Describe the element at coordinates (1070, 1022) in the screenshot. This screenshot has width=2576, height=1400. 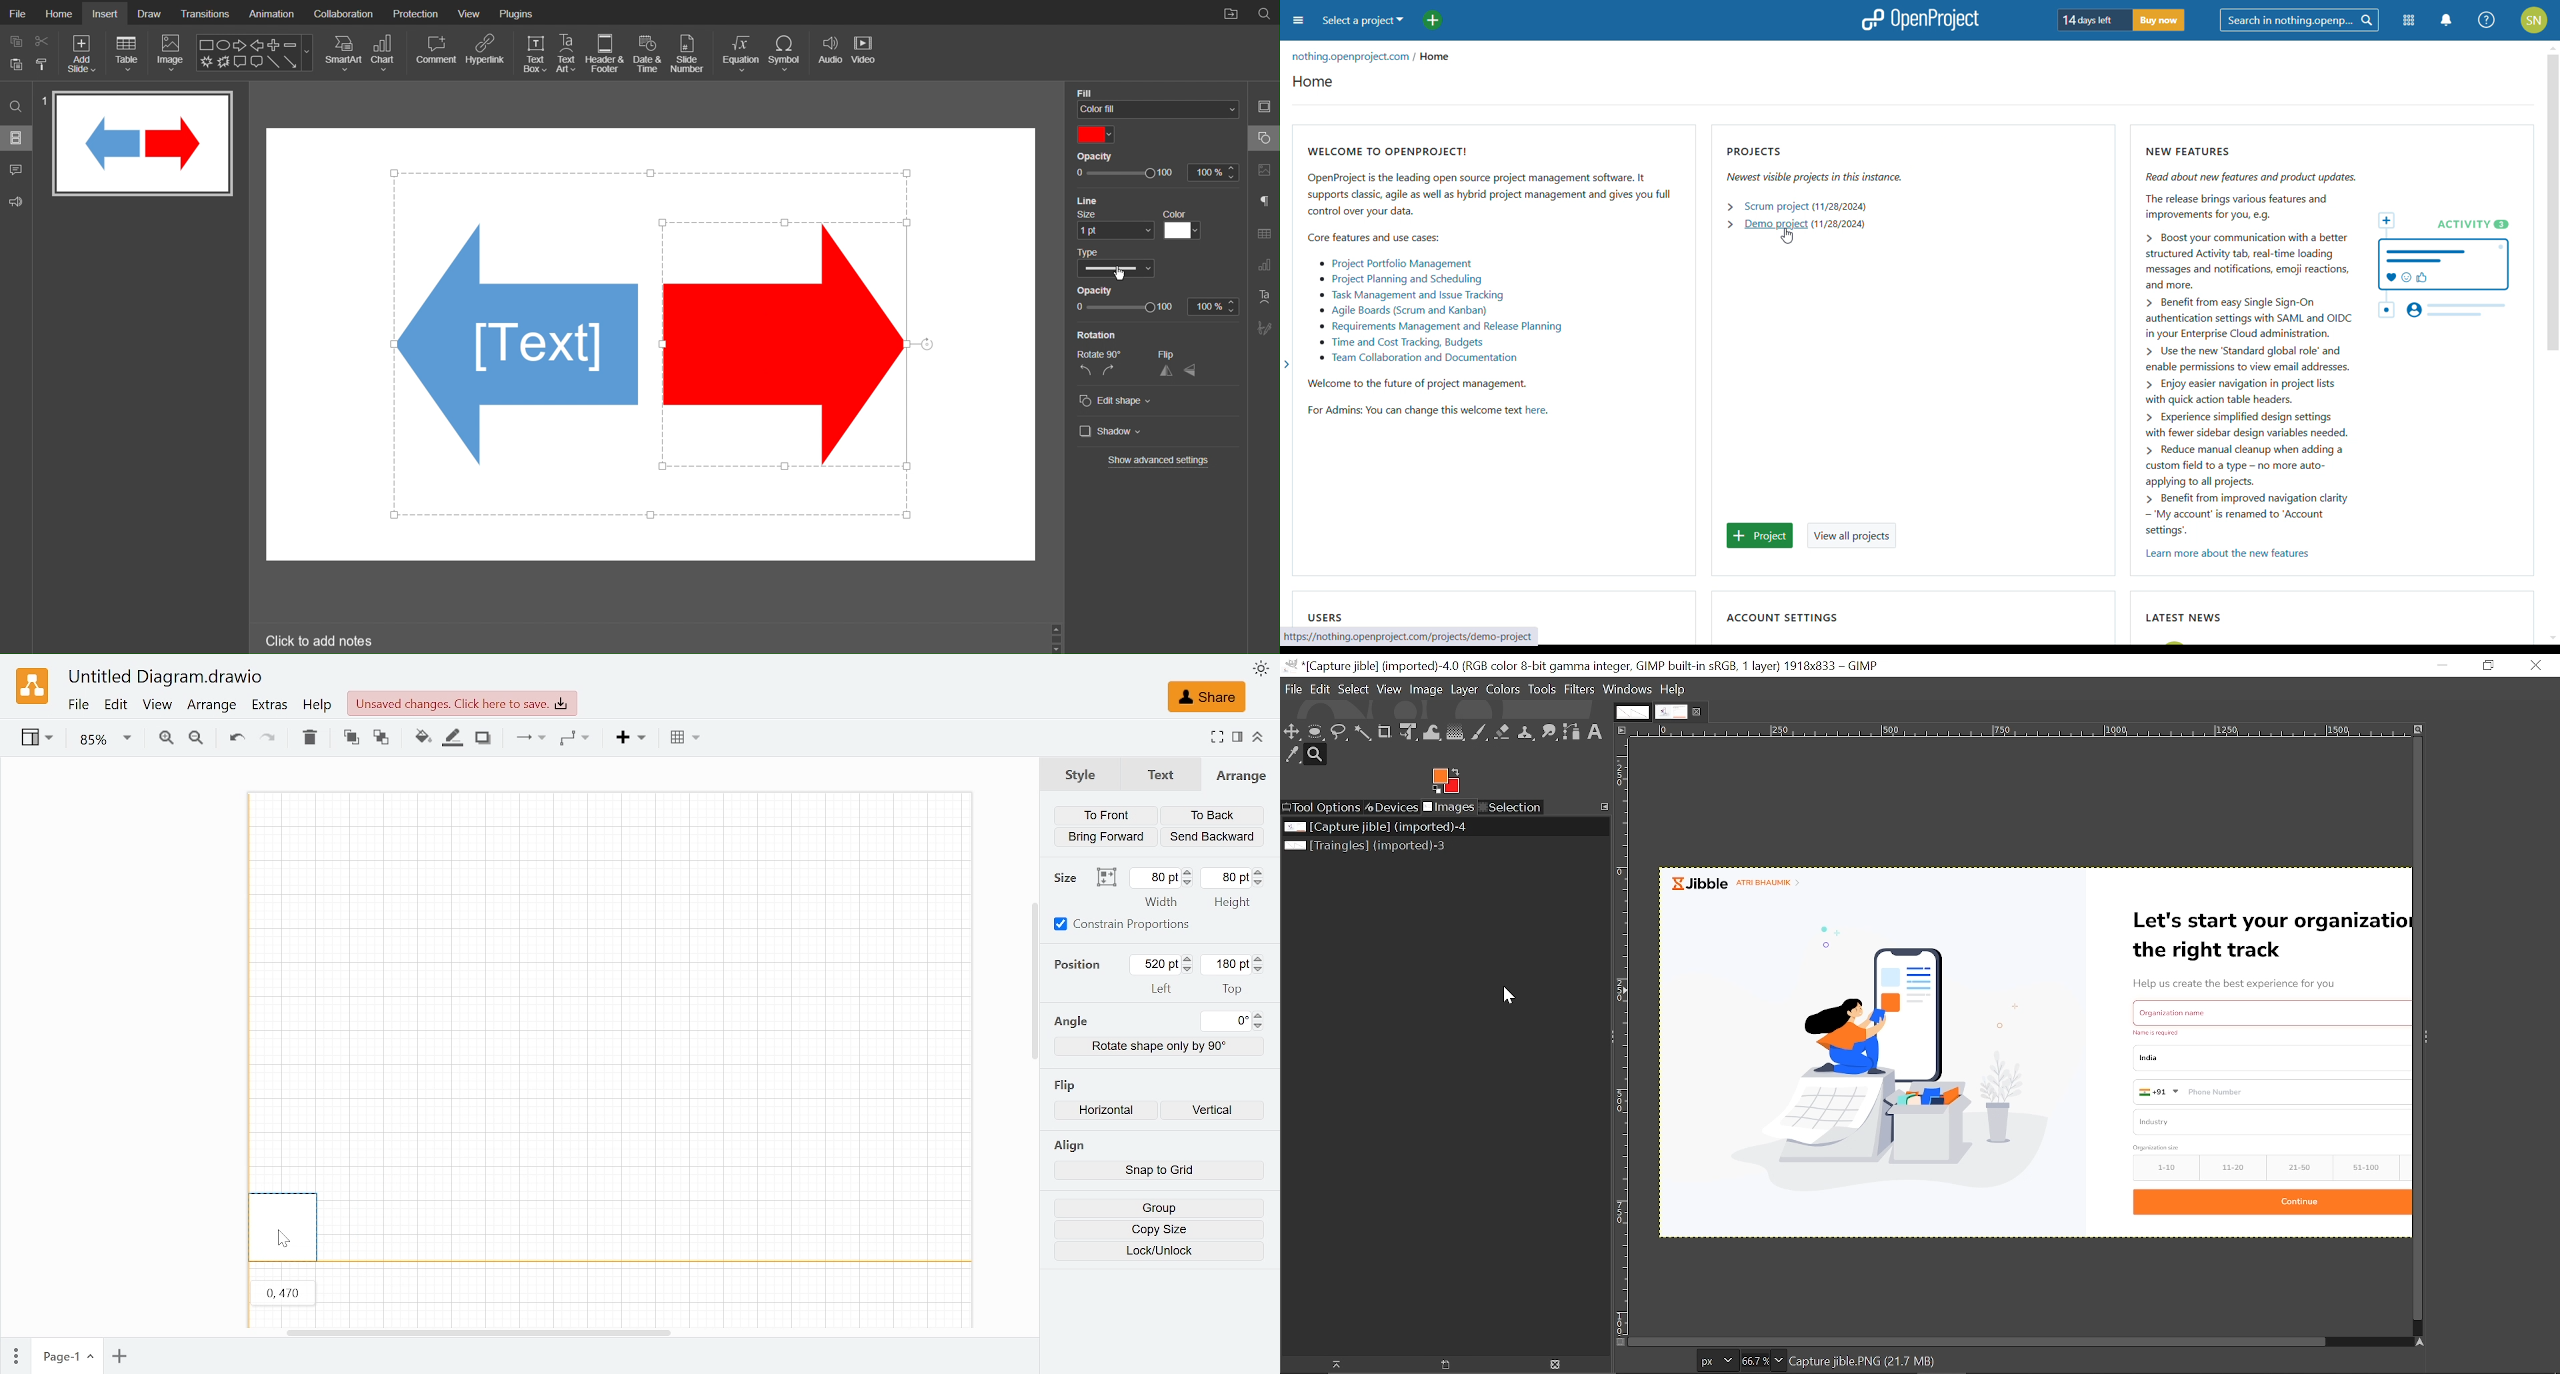
I see `angel` at that location.